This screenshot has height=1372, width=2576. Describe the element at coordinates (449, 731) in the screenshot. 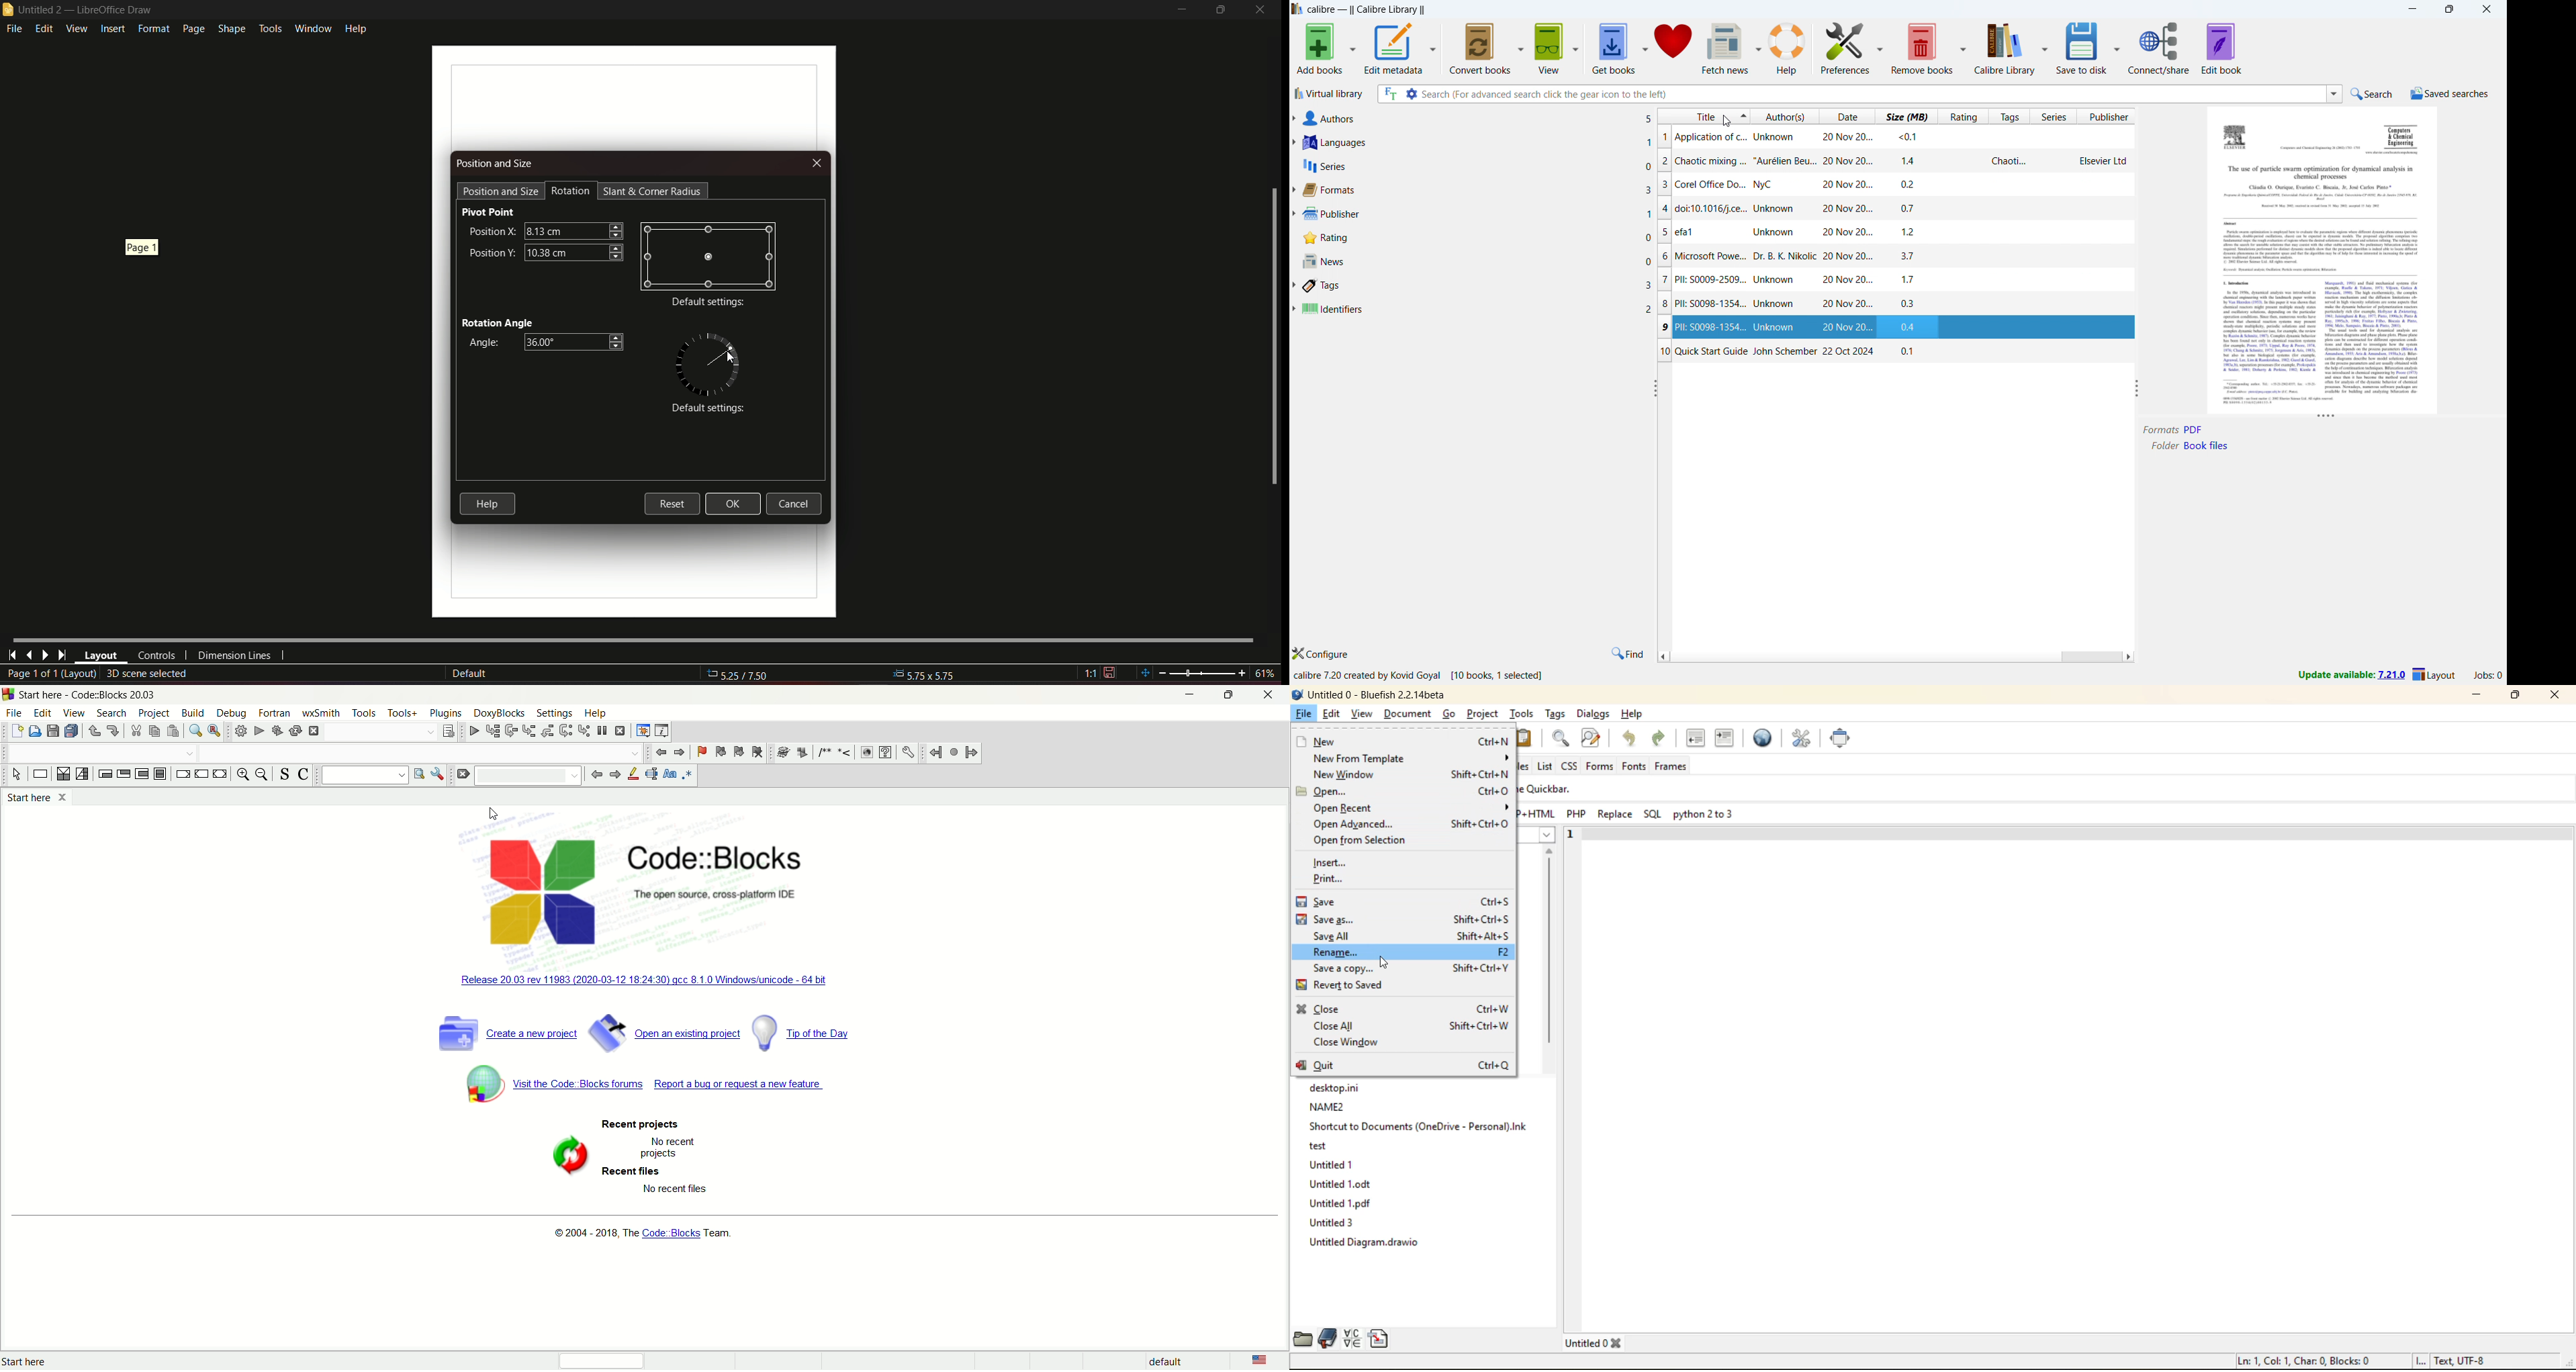

I see `select target dialogue` at that location.